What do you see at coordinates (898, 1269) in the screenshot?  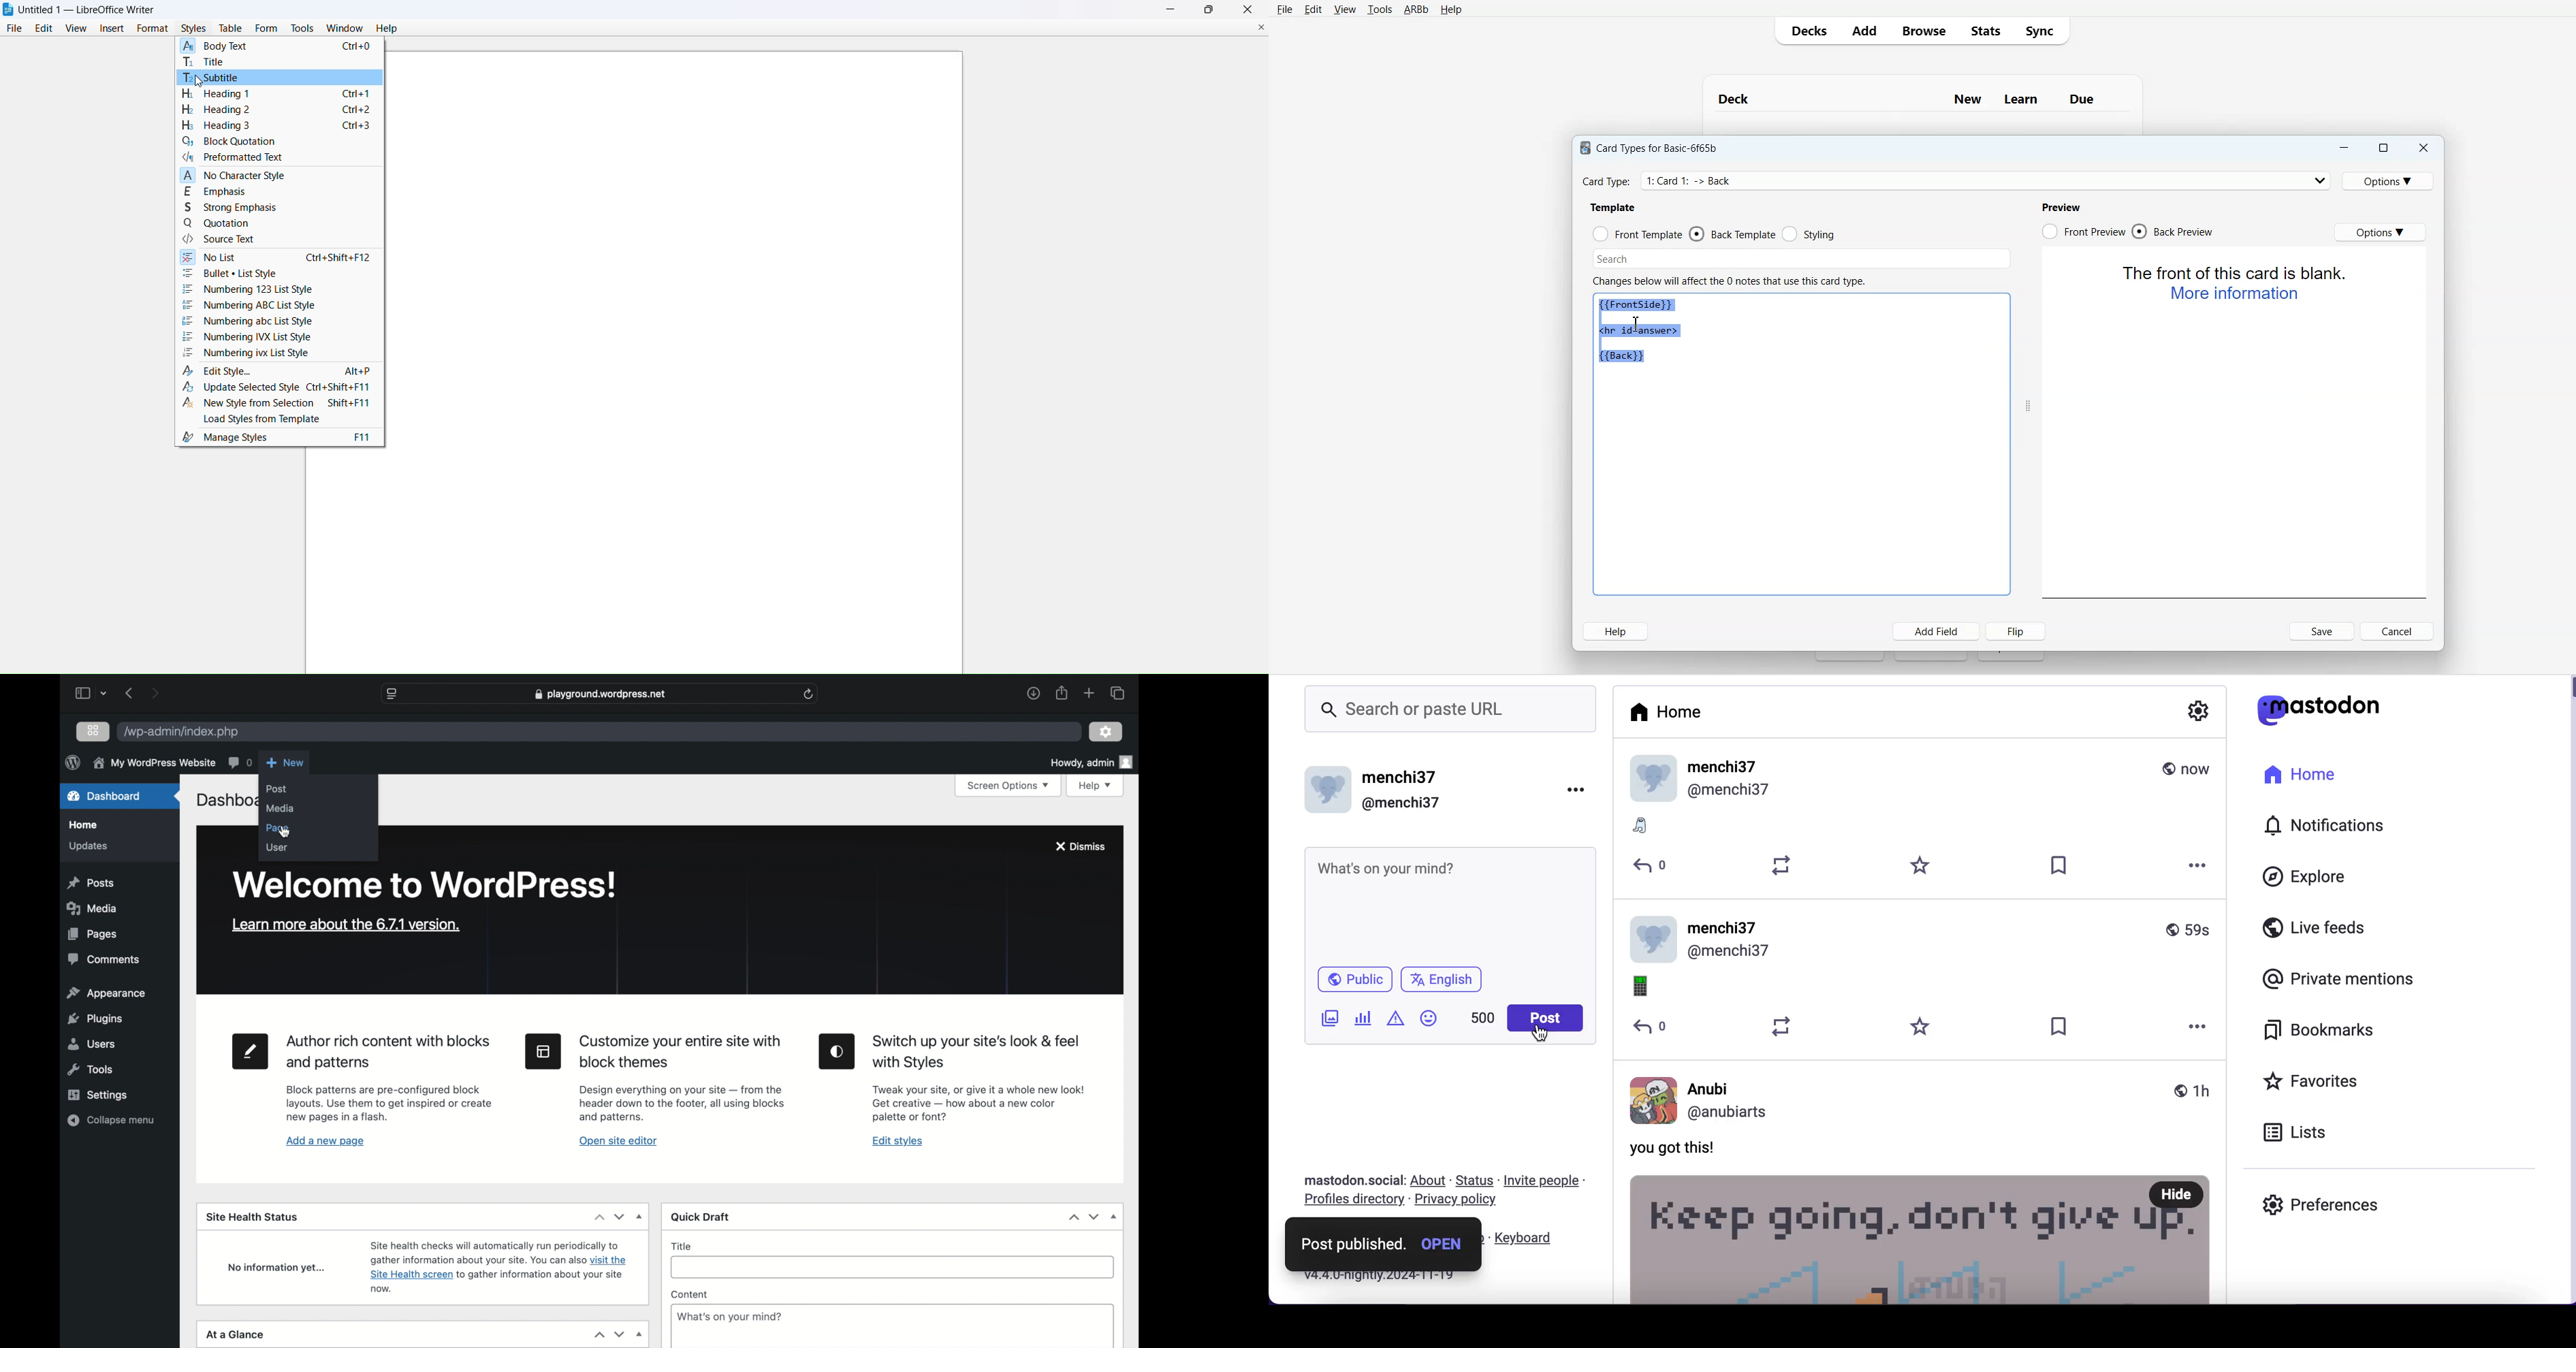 I see `title input` at bounding box center [898, 1269].